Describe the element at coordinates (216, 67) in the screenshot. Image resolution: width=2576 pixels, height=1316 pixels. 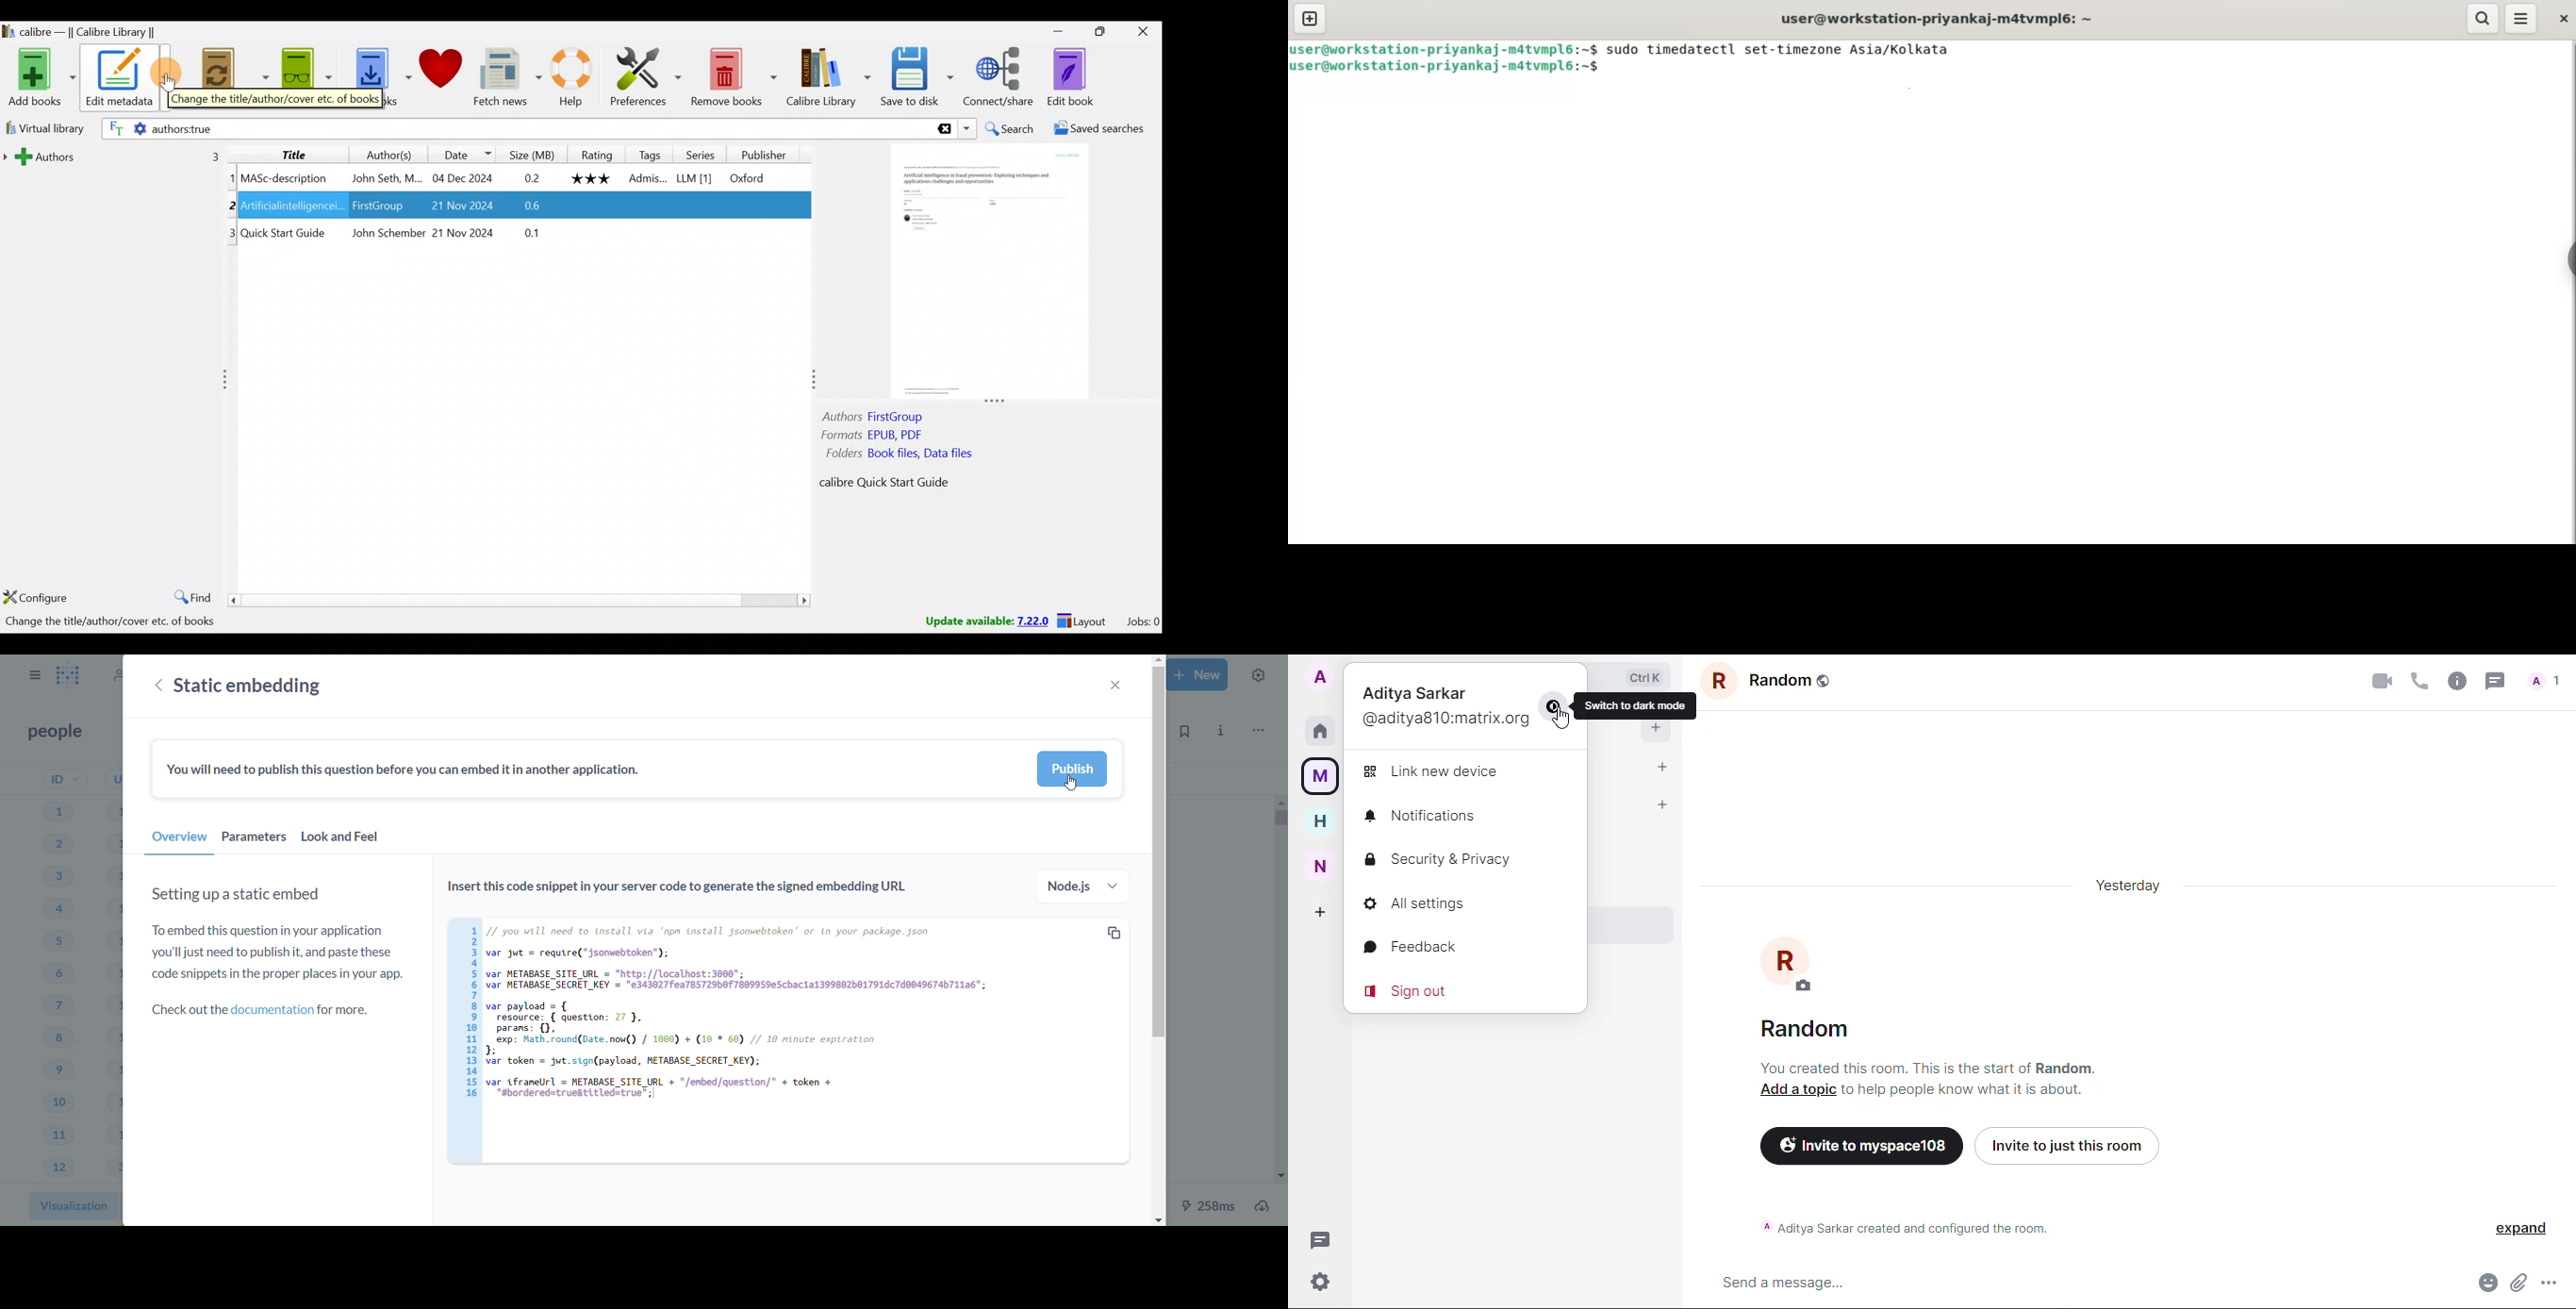
I see `Convert books` at that location.